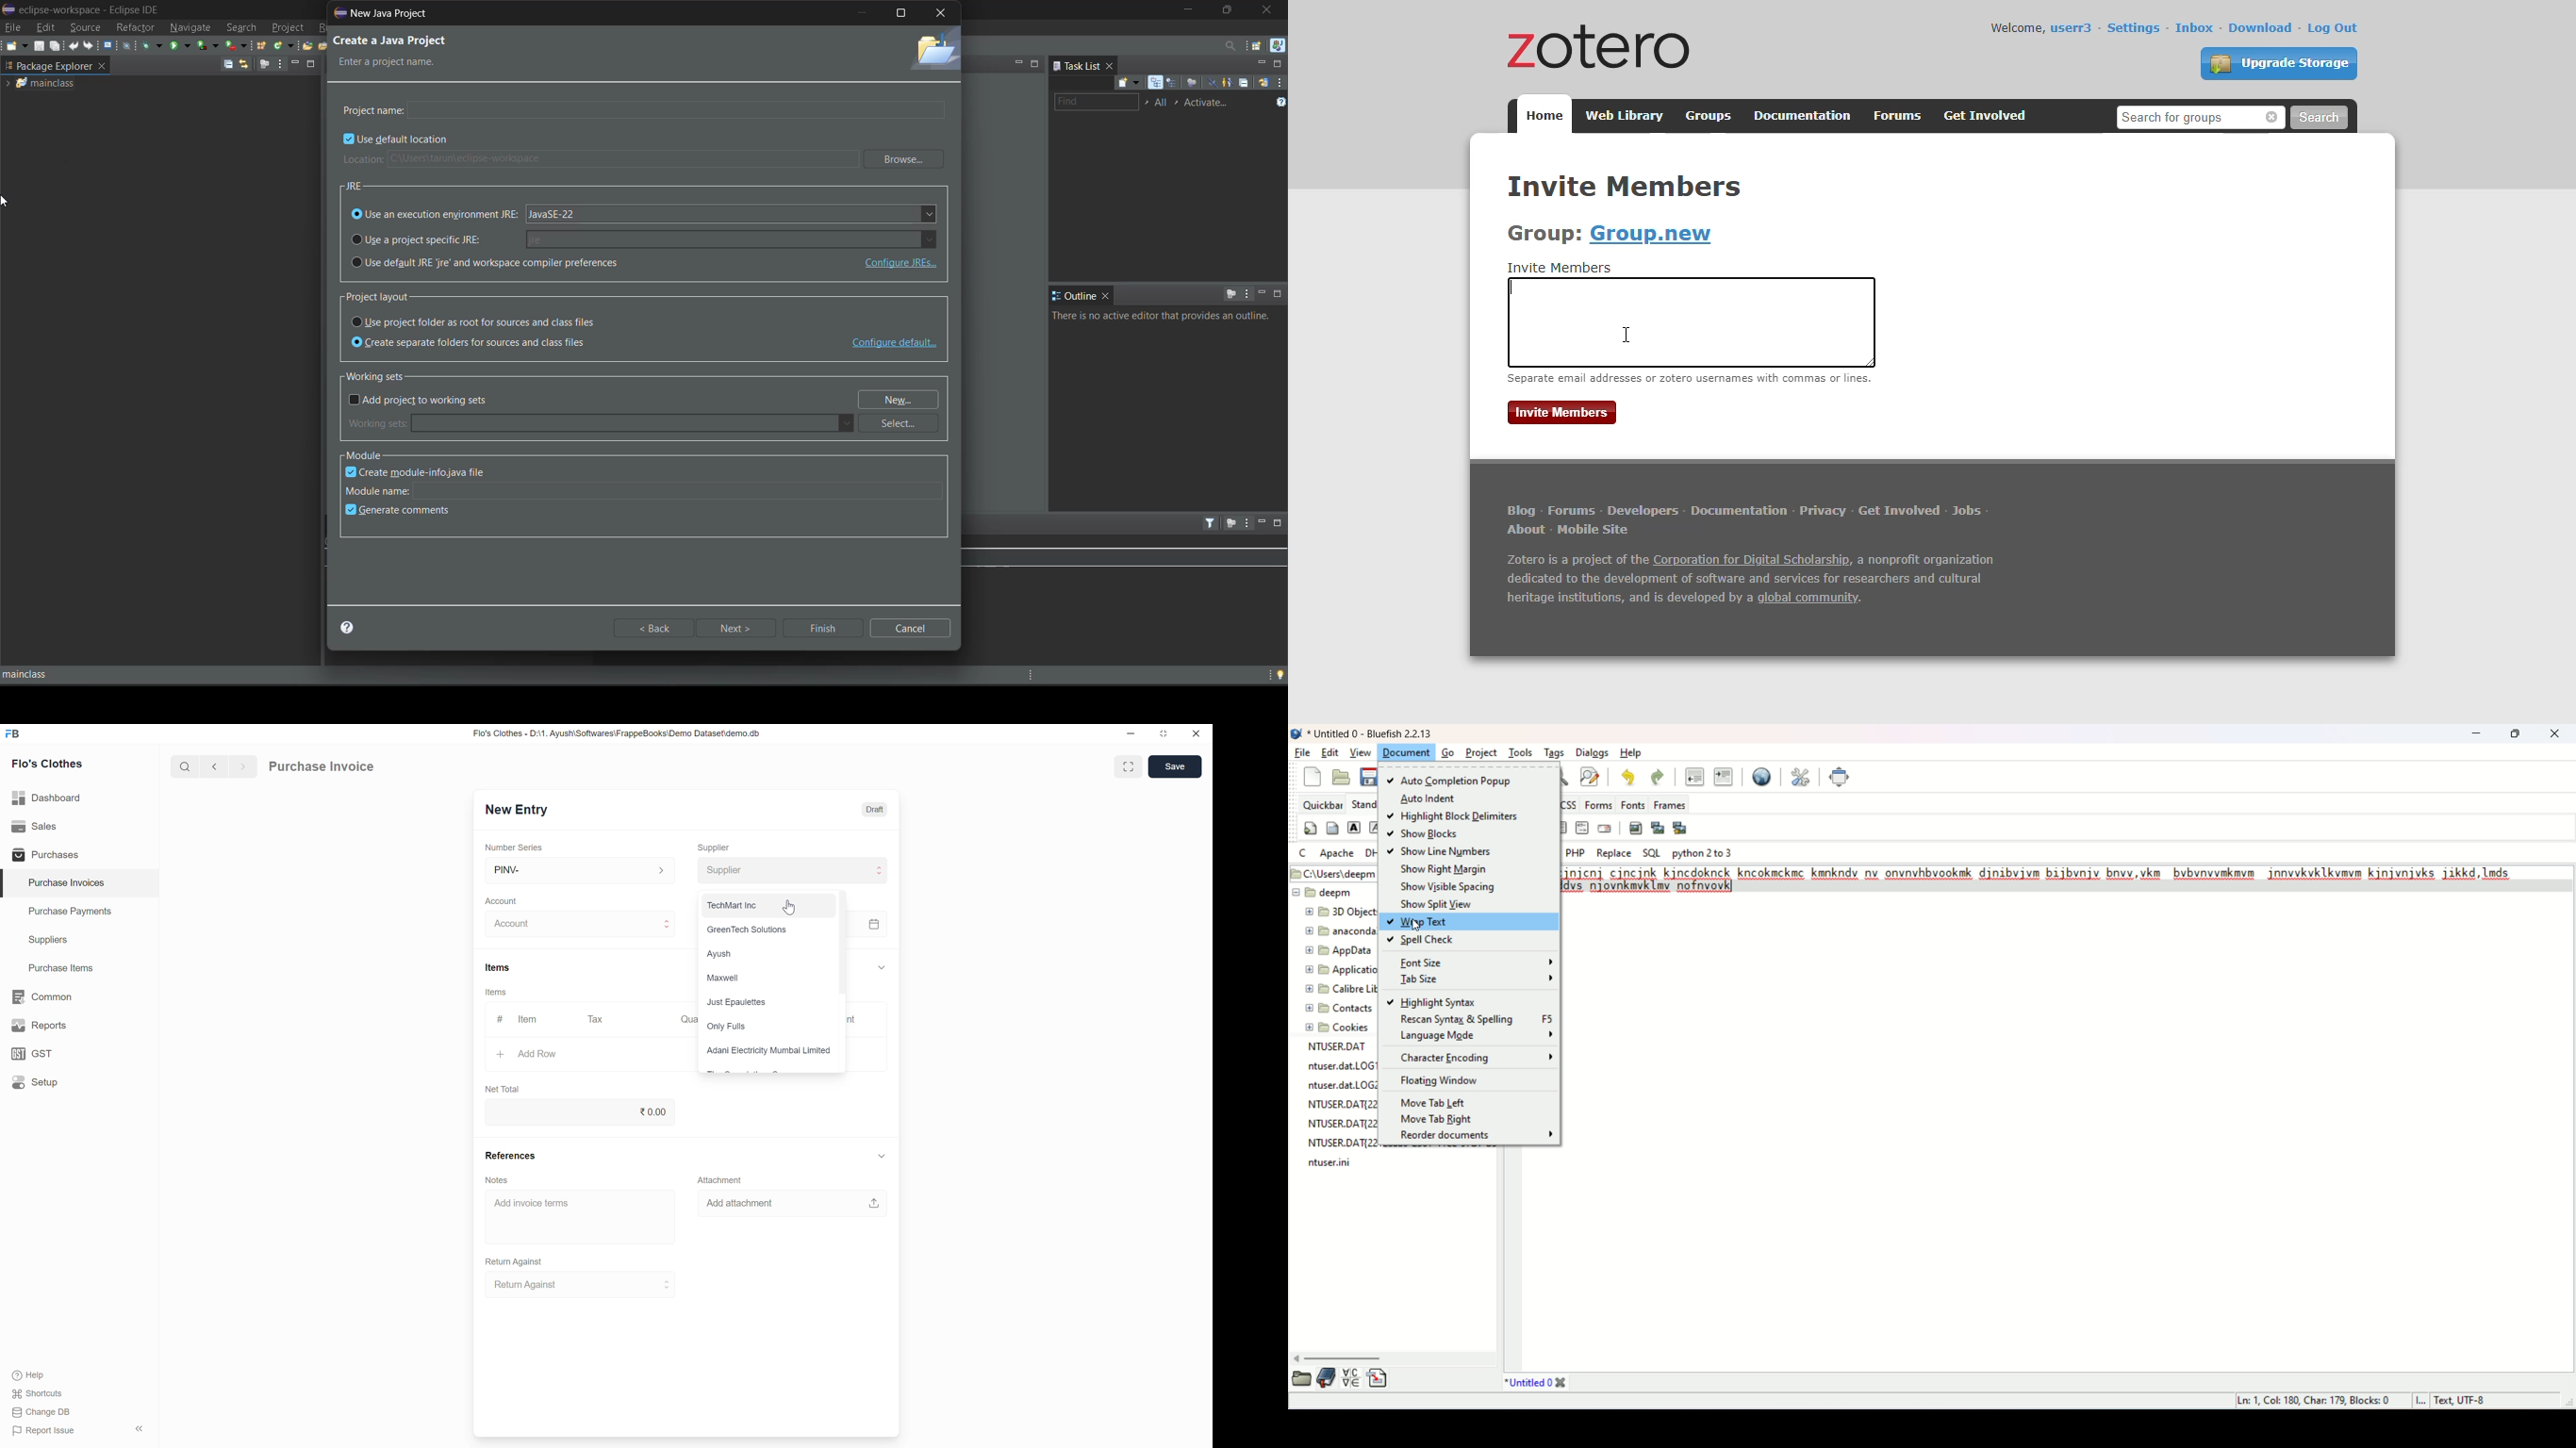  Describe the element at coordinates (842, 980) in the screenshot. I see `Vertical slide bar` at that location.